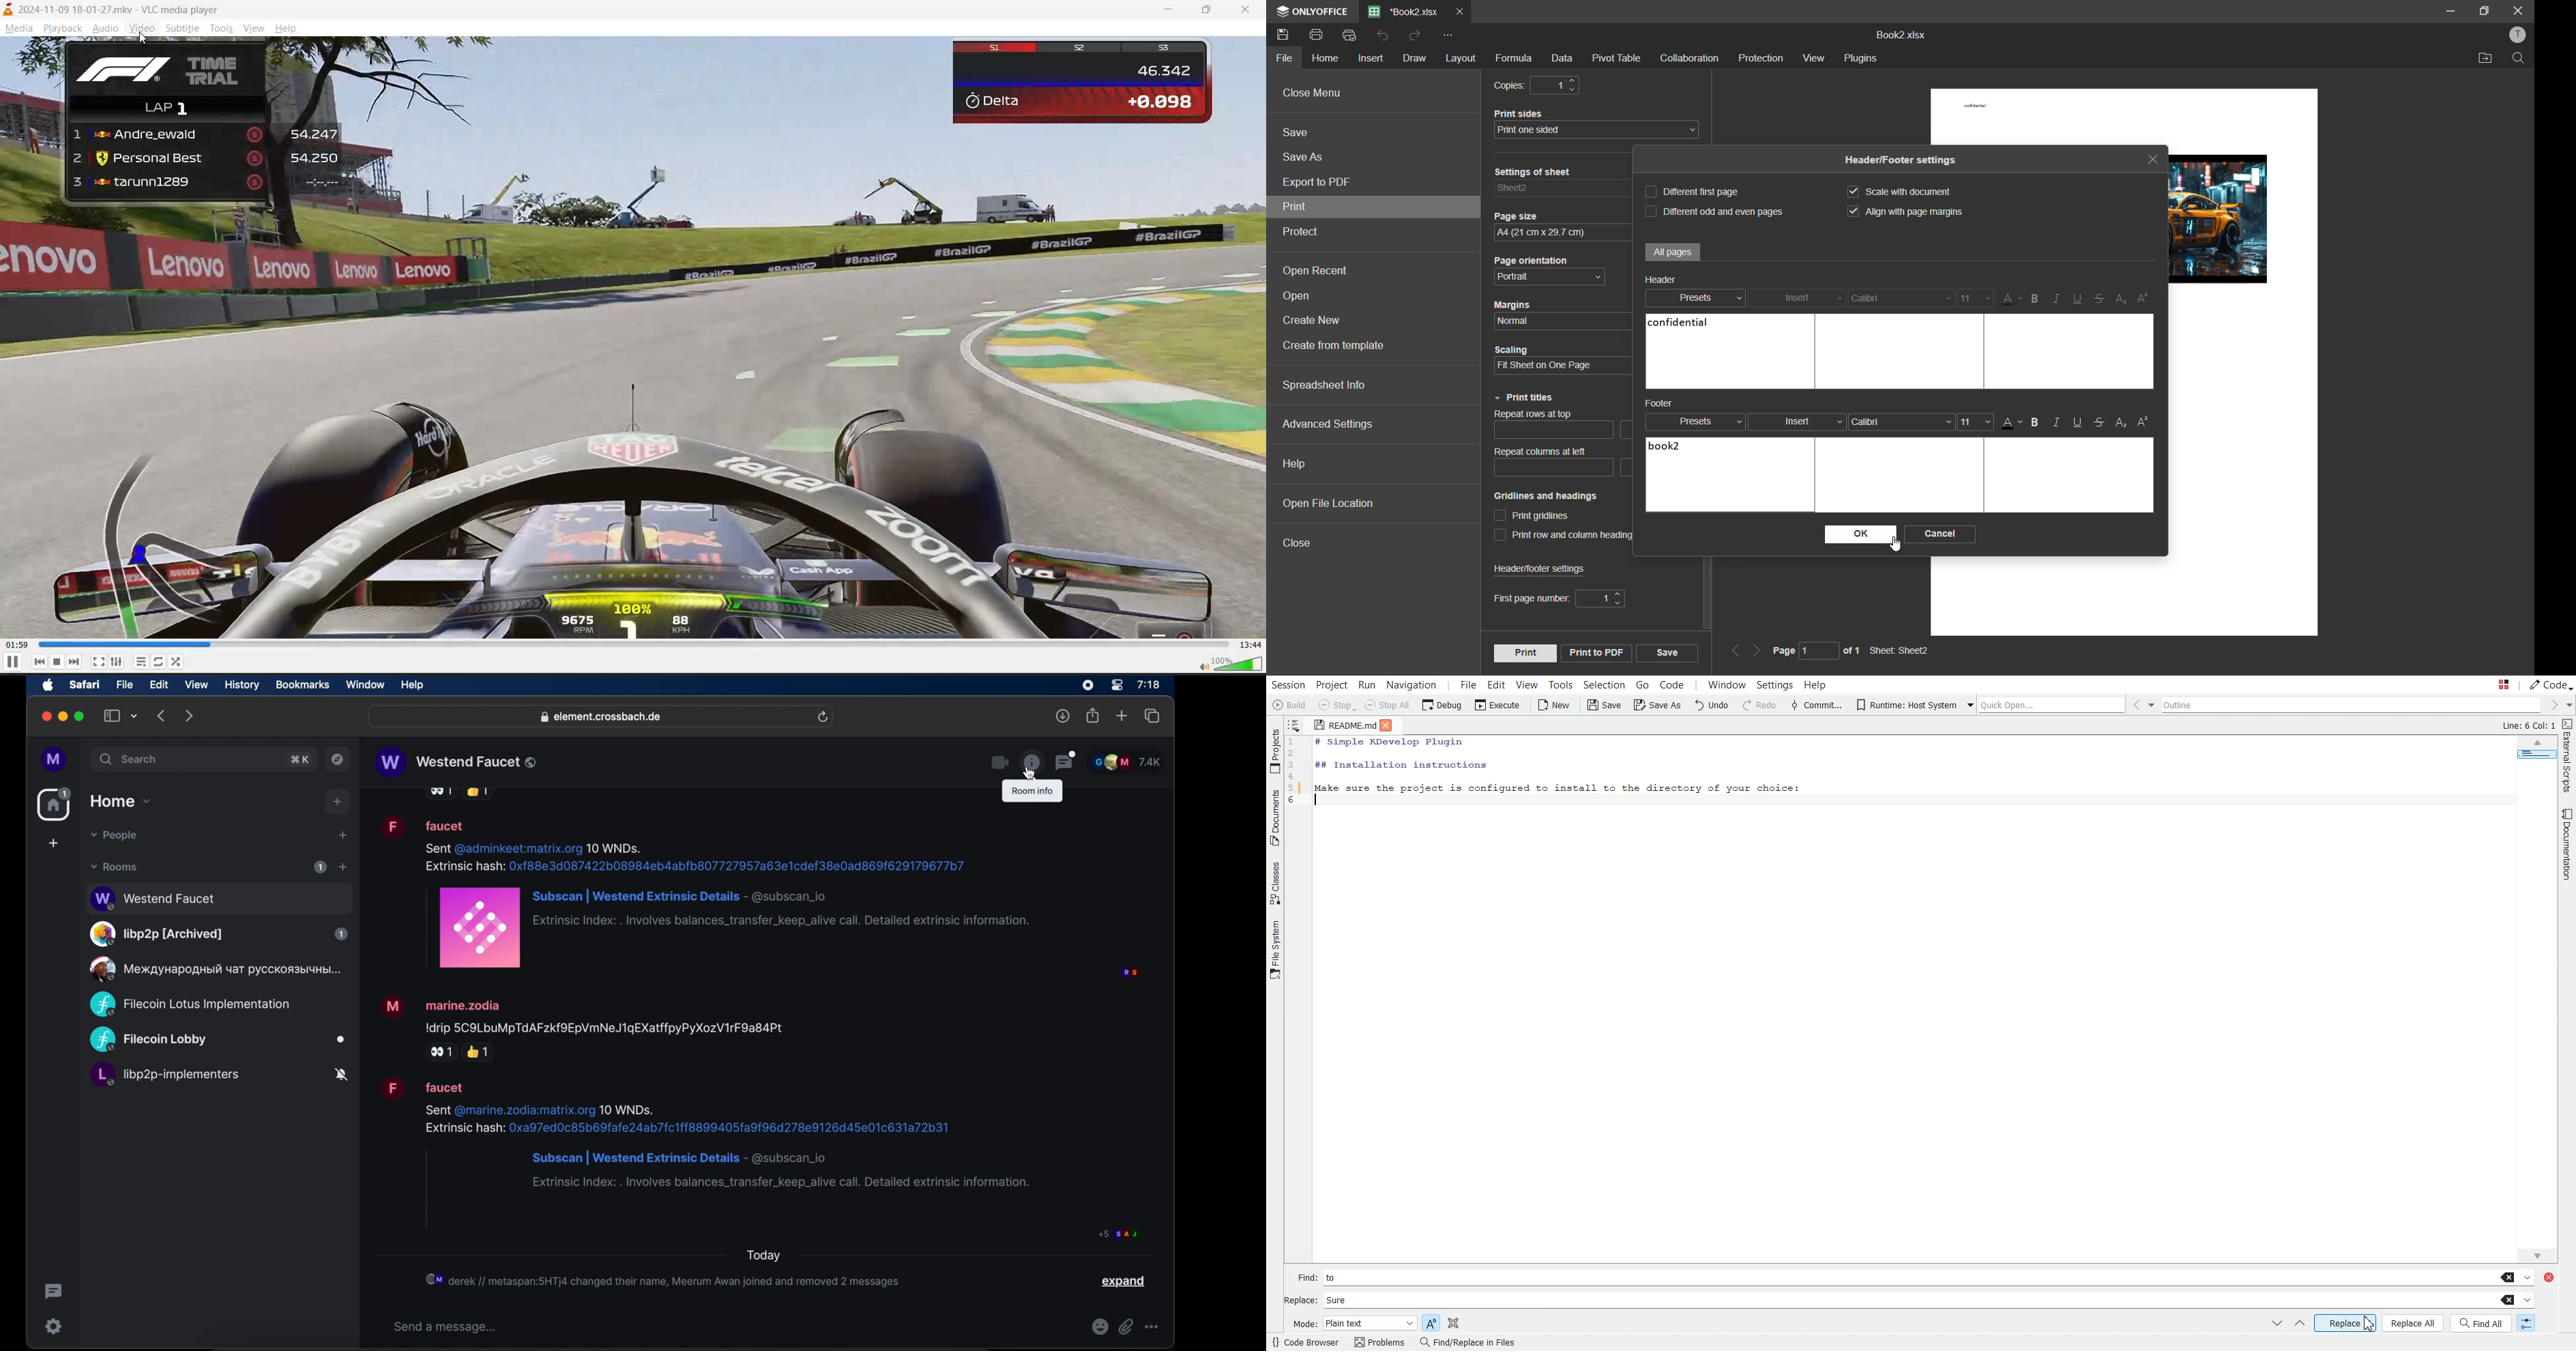  I want to click on sub/superscript, so click(2123, 300).